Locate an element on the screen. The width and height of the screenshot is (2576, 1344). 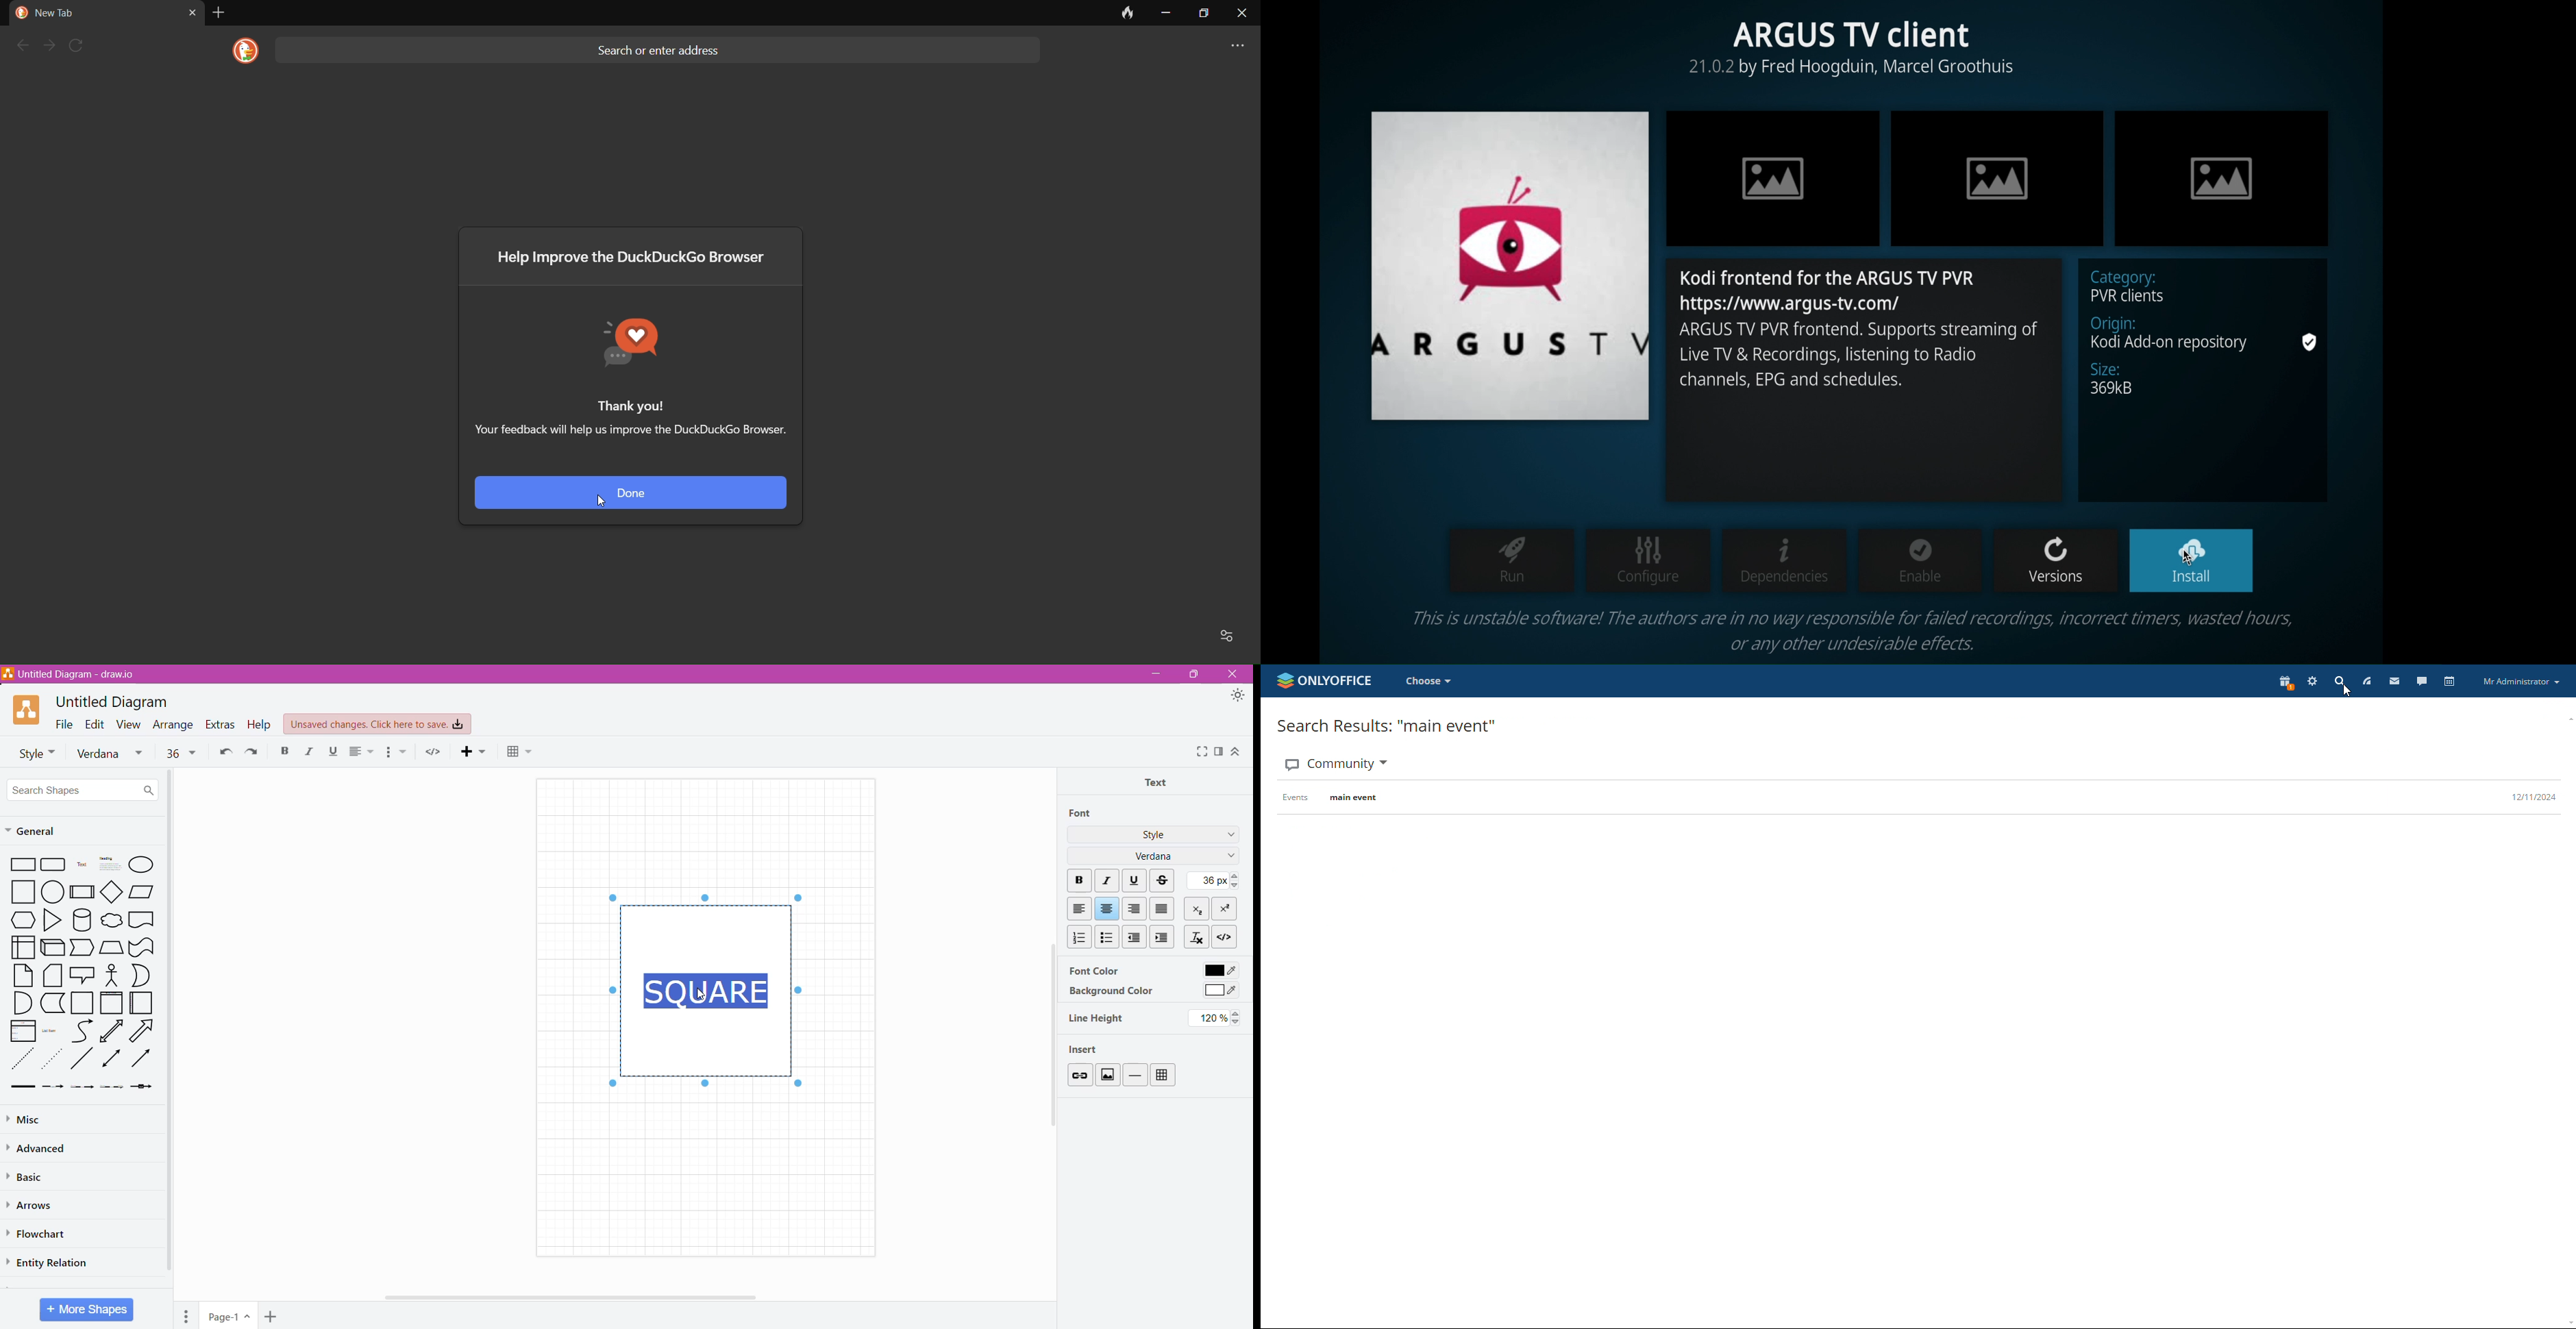
Extras is located at coordinates (220, 725).